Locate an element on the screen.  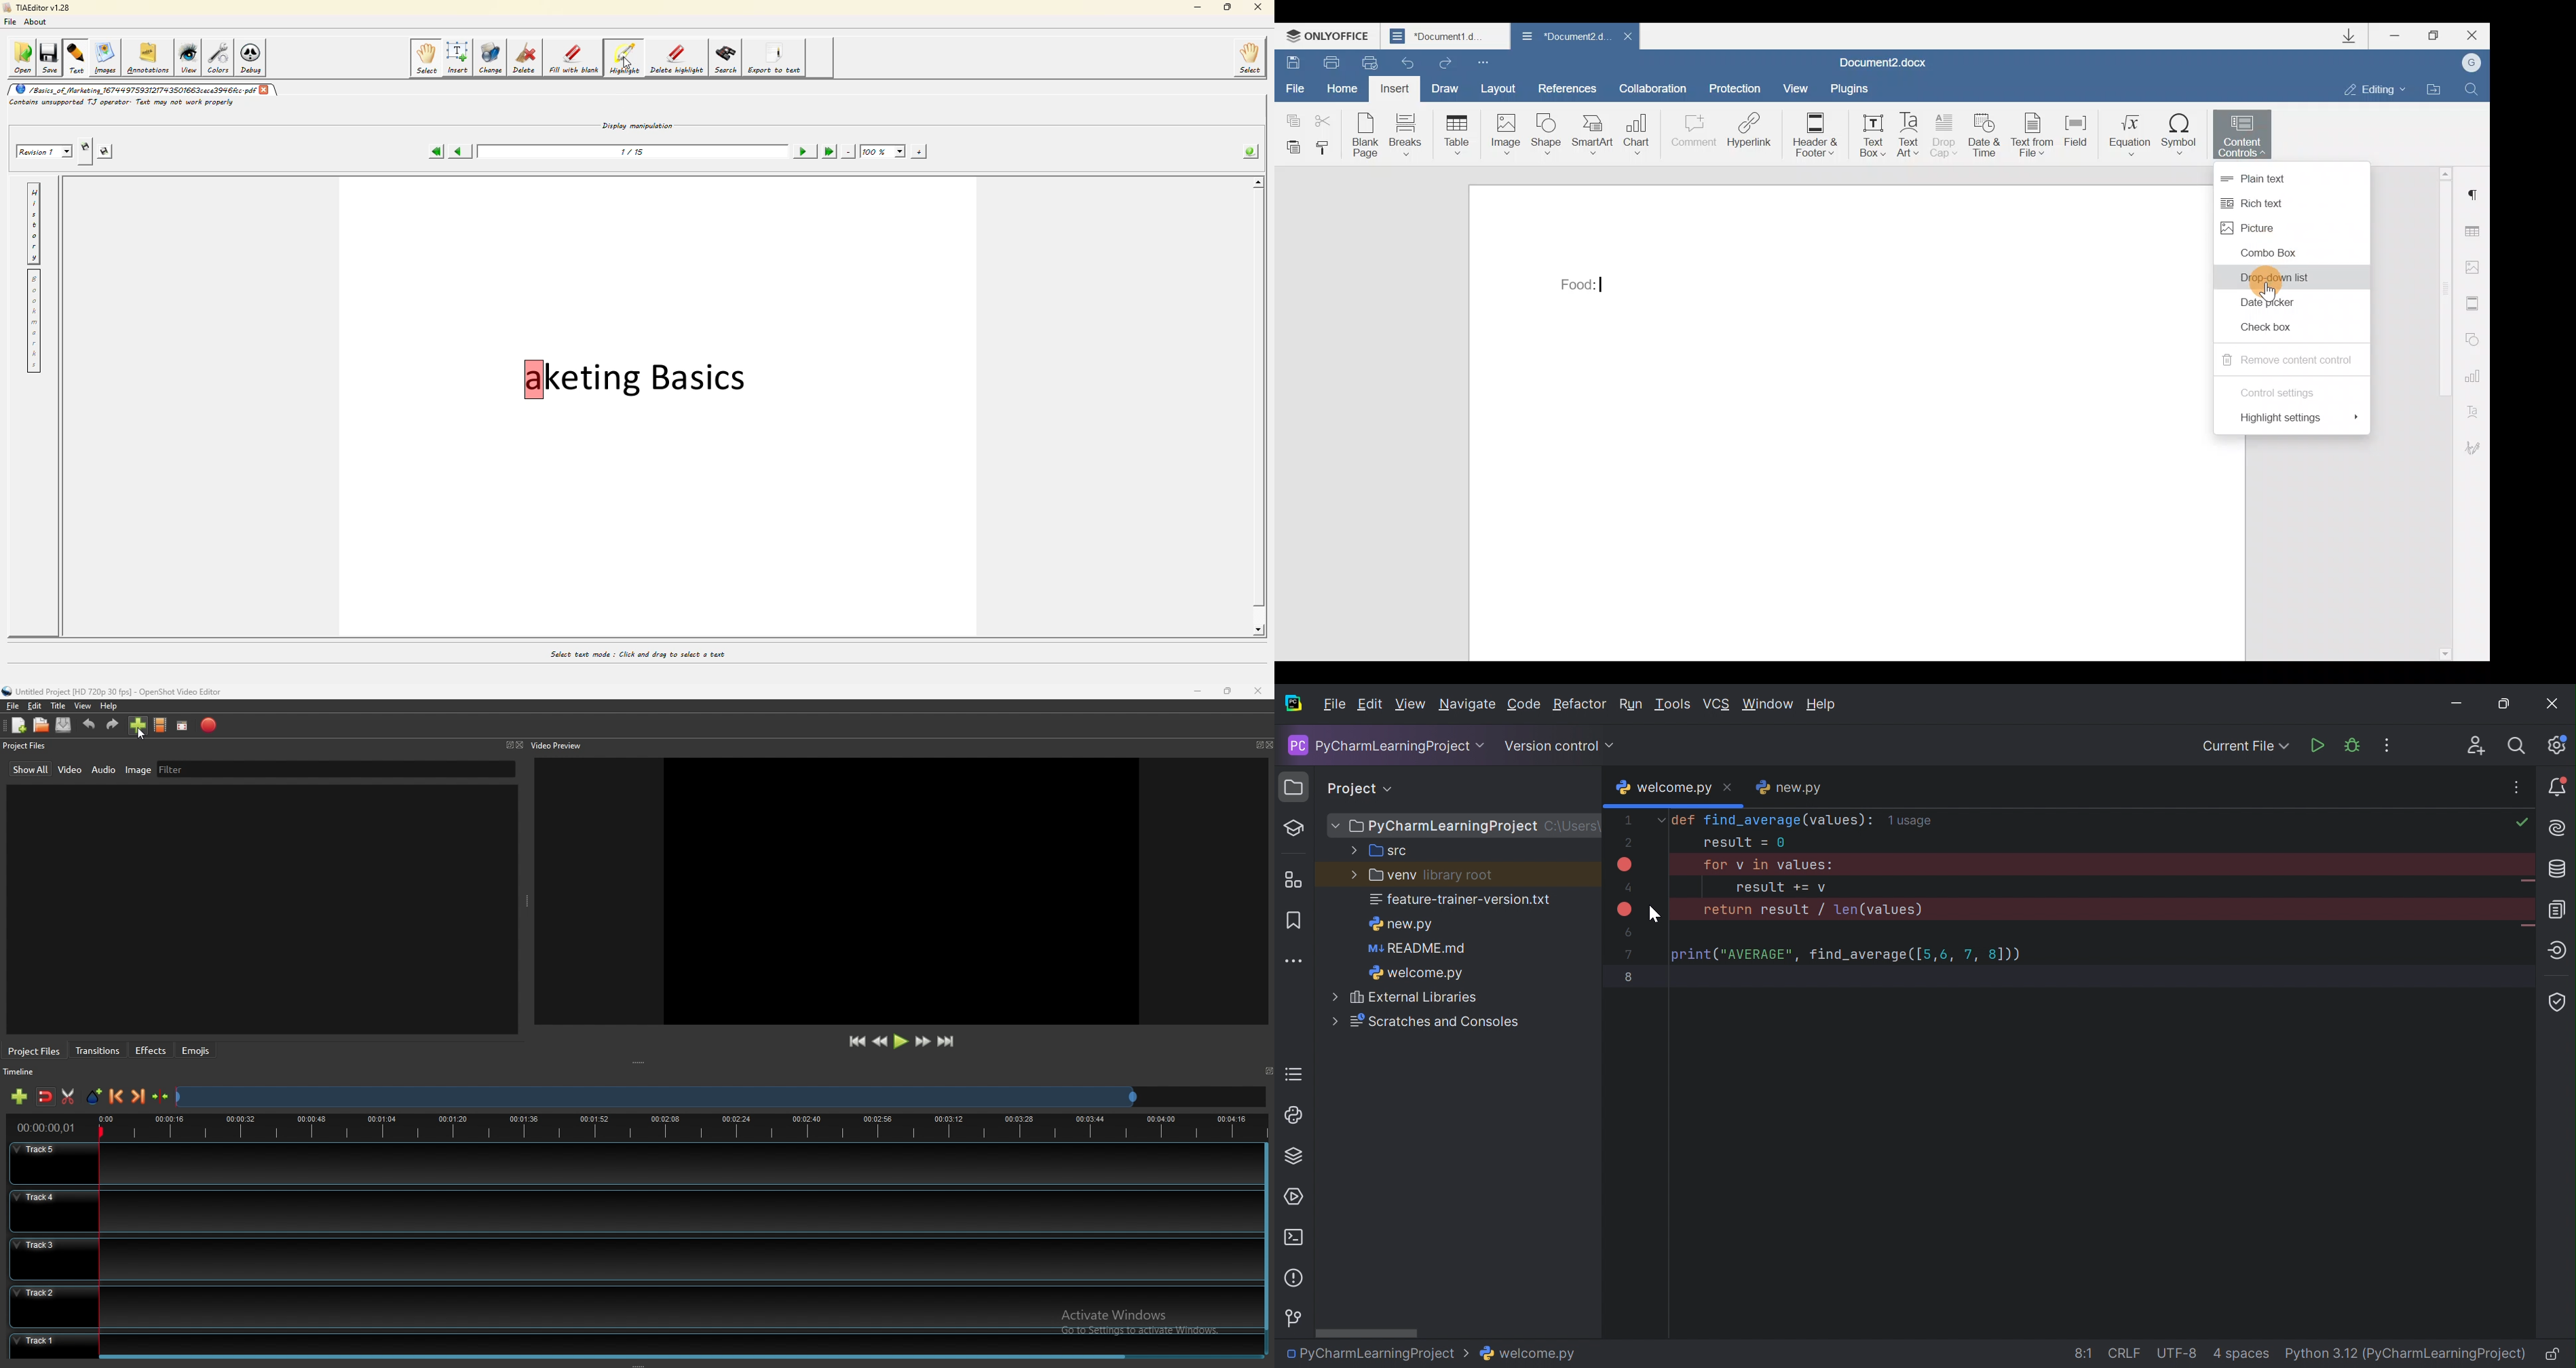
VCS is located at coordinates (1716, 706).